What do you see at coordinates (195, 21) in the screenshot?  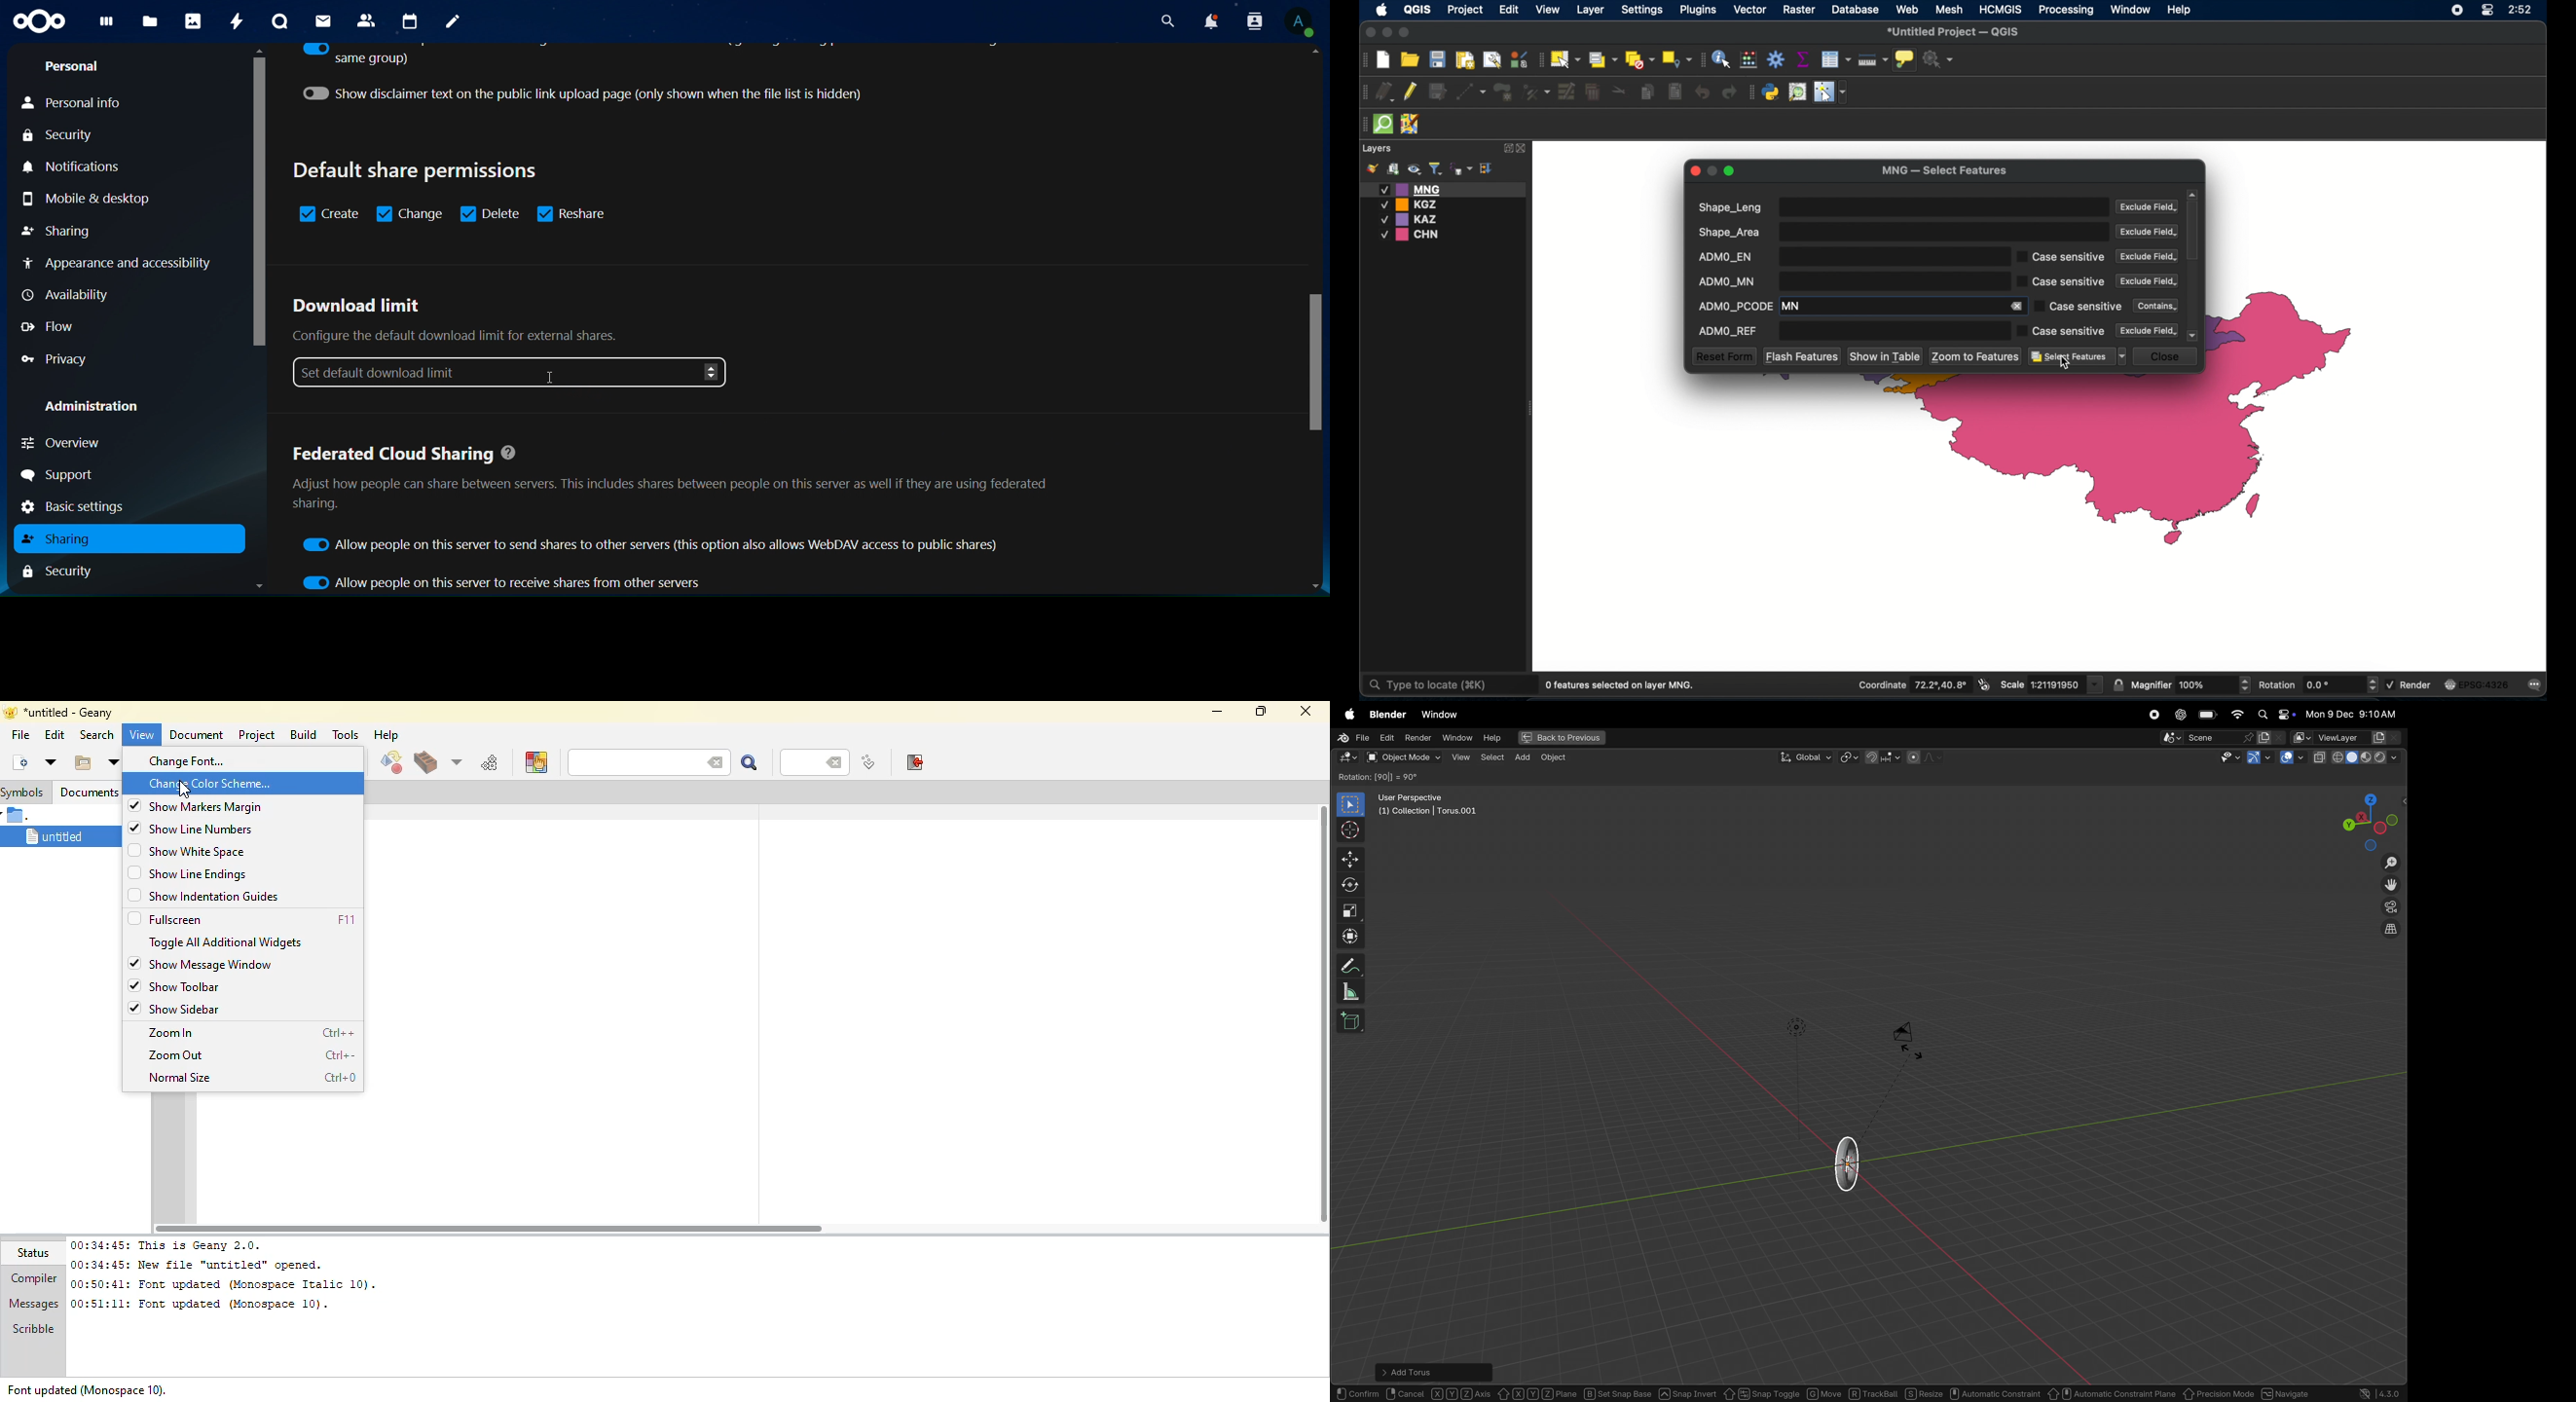 I see `photos` at bounding box center [195, 21].